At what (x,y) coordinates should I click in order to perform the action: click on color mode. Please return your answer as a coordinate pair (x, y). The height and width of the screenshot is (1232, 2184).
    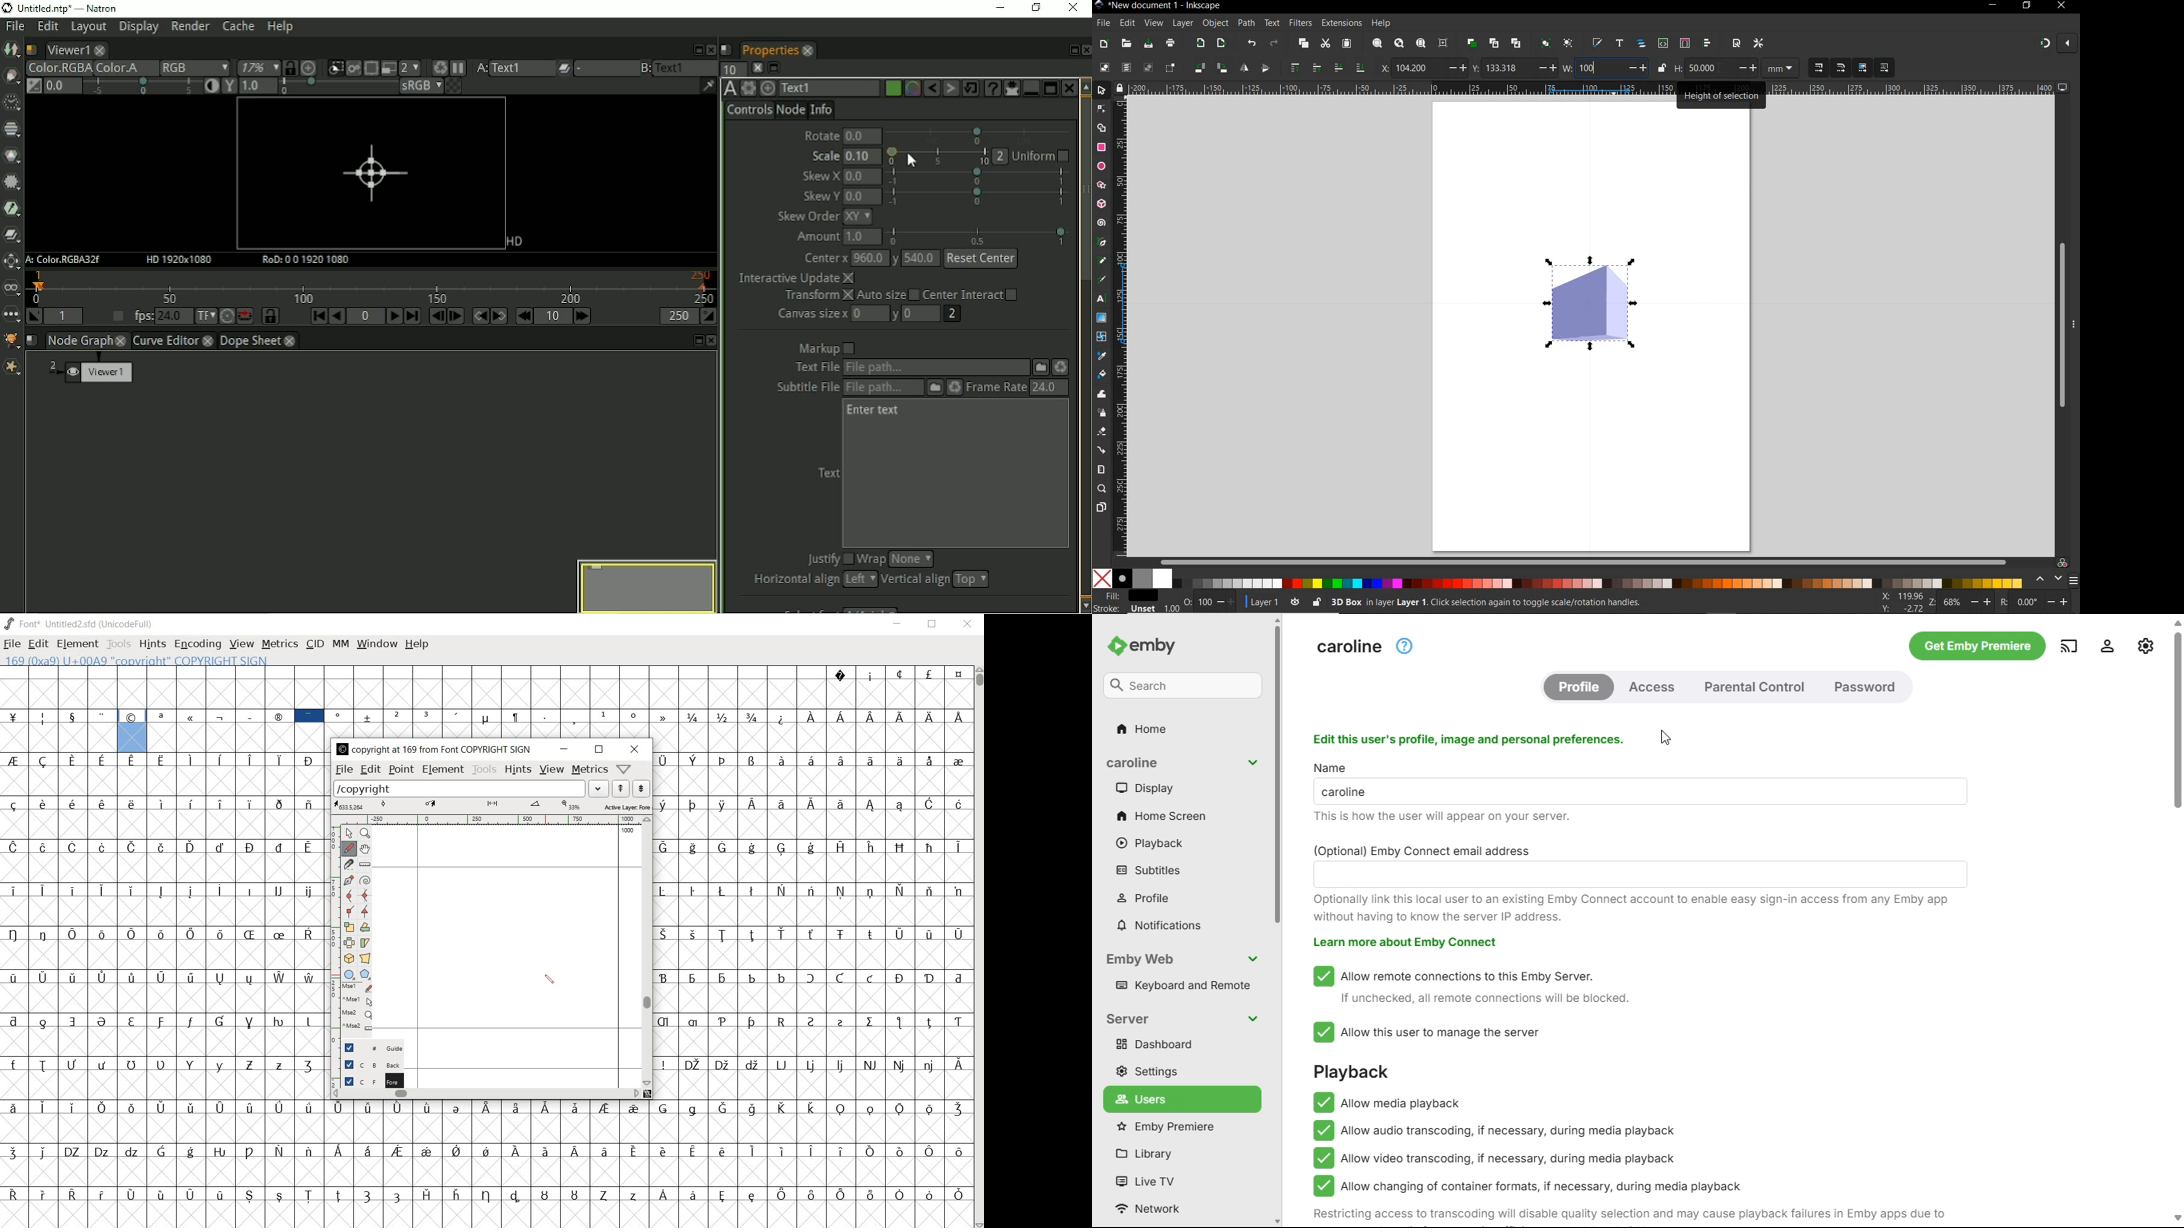
    Looking at the image, I should click on (1560, 578).